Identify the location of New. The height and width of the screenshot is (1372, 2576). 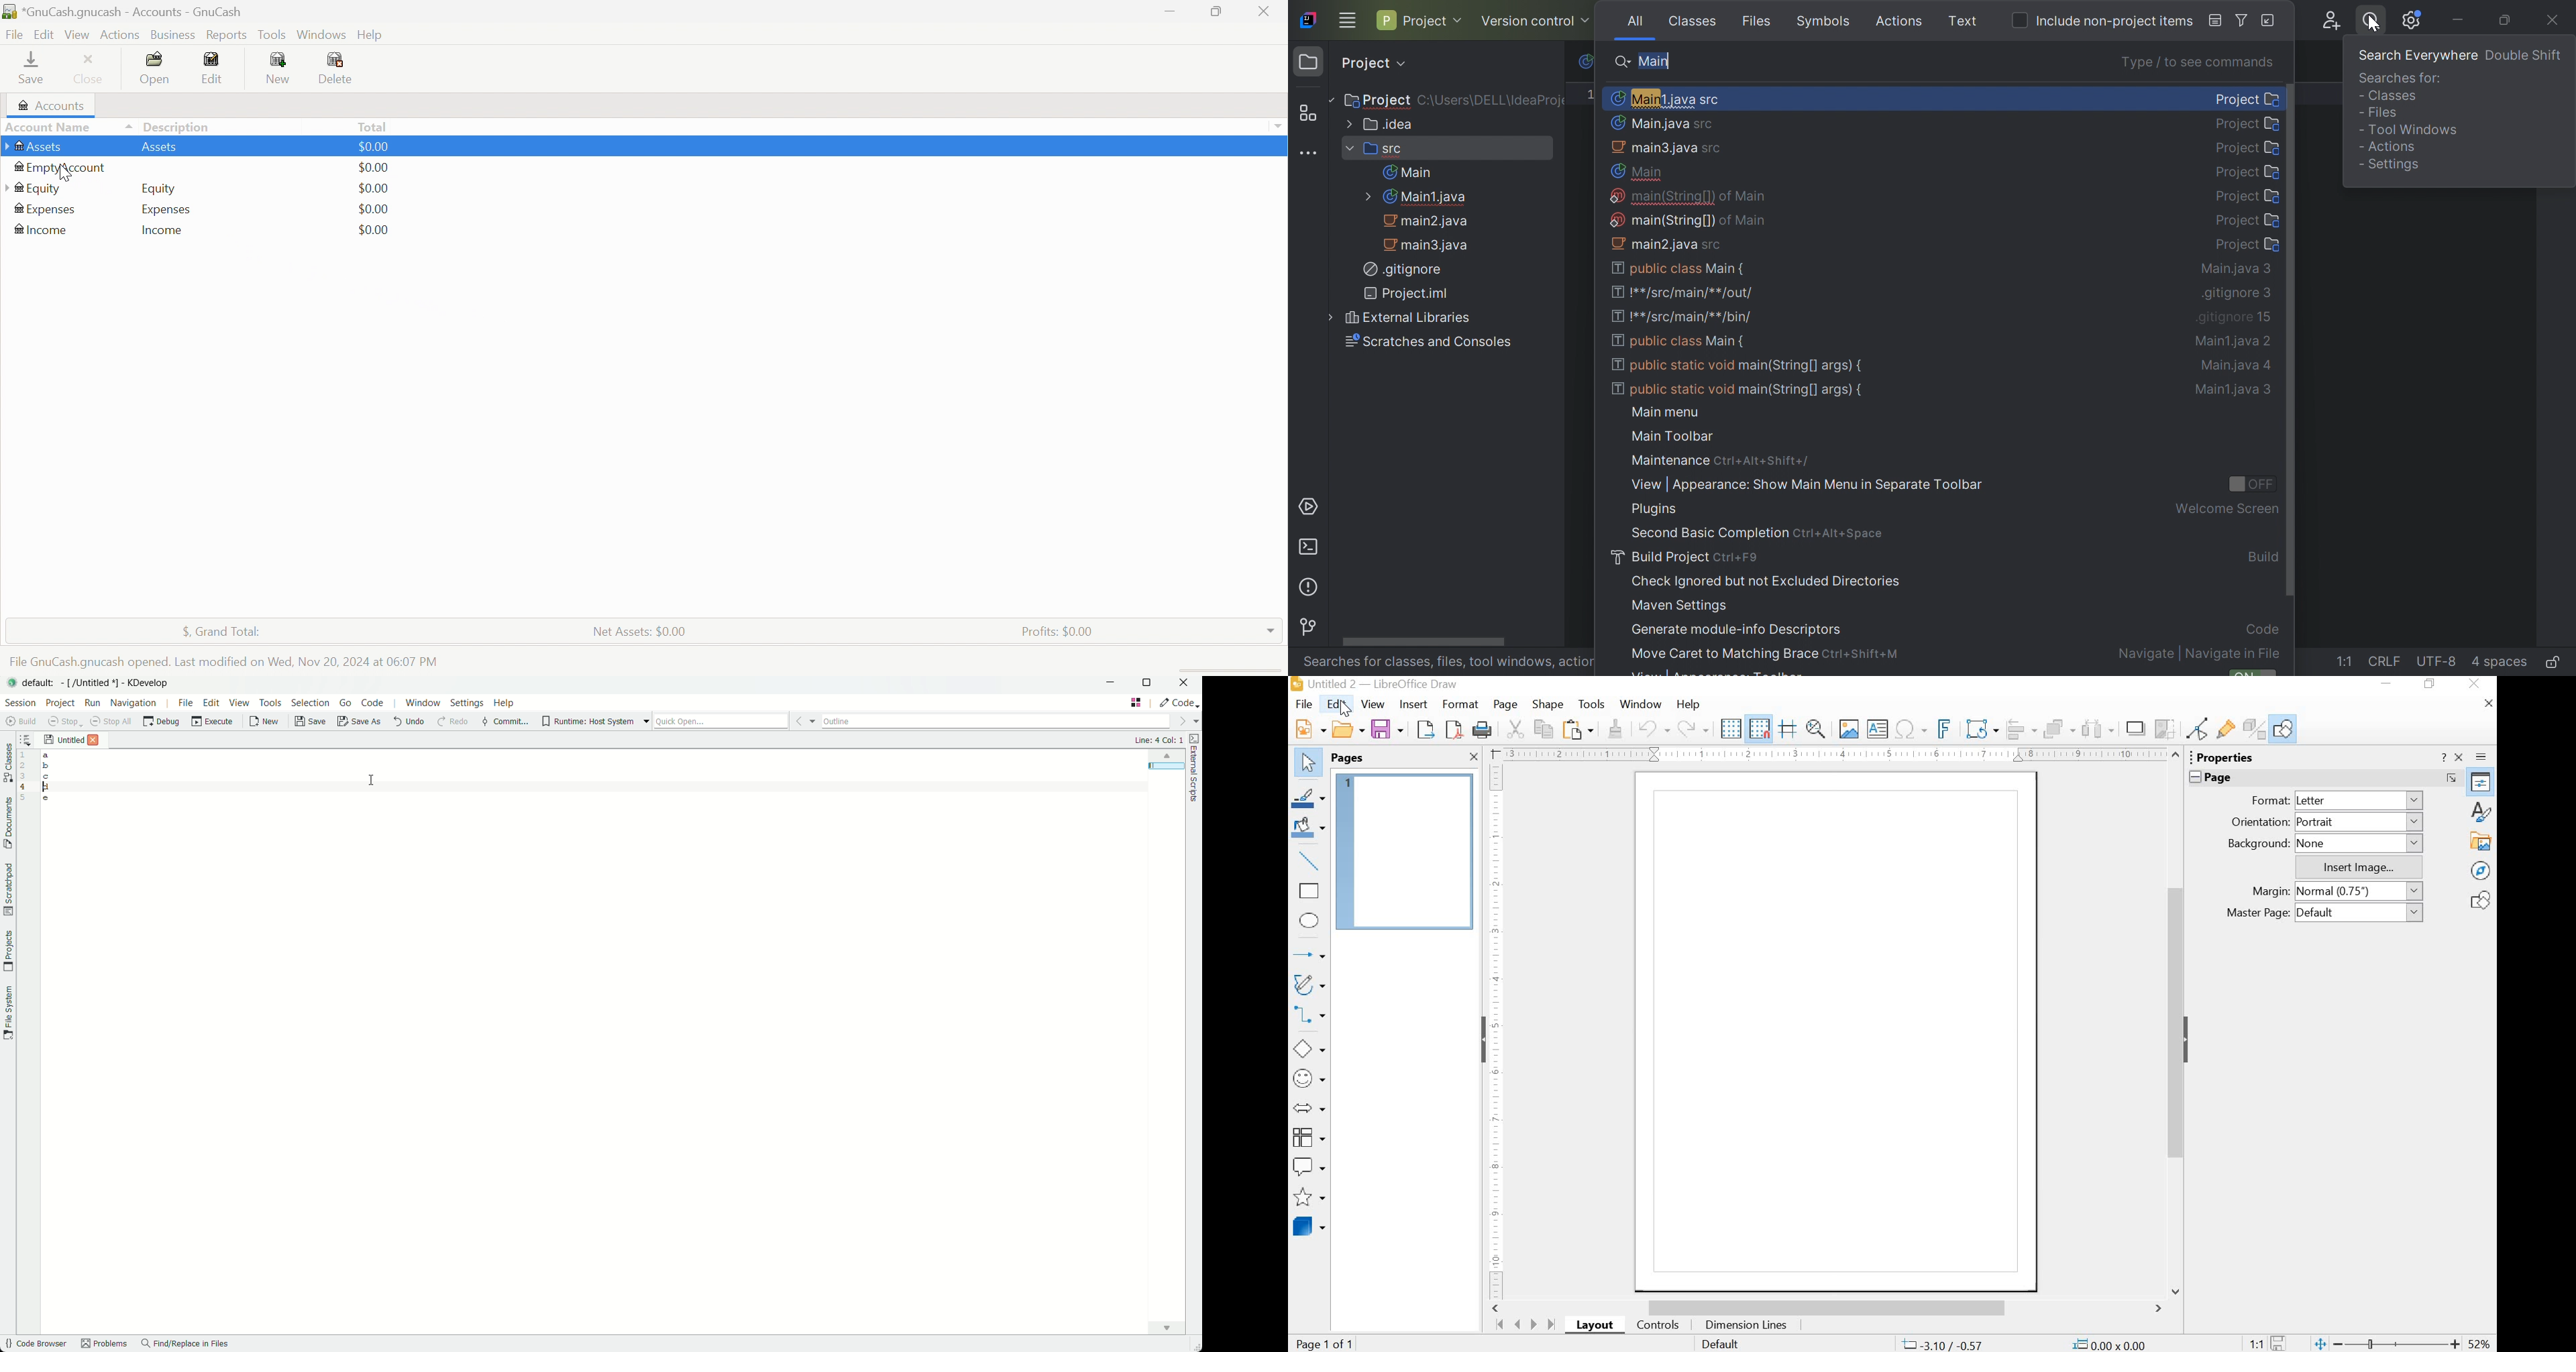
(1310, 728).